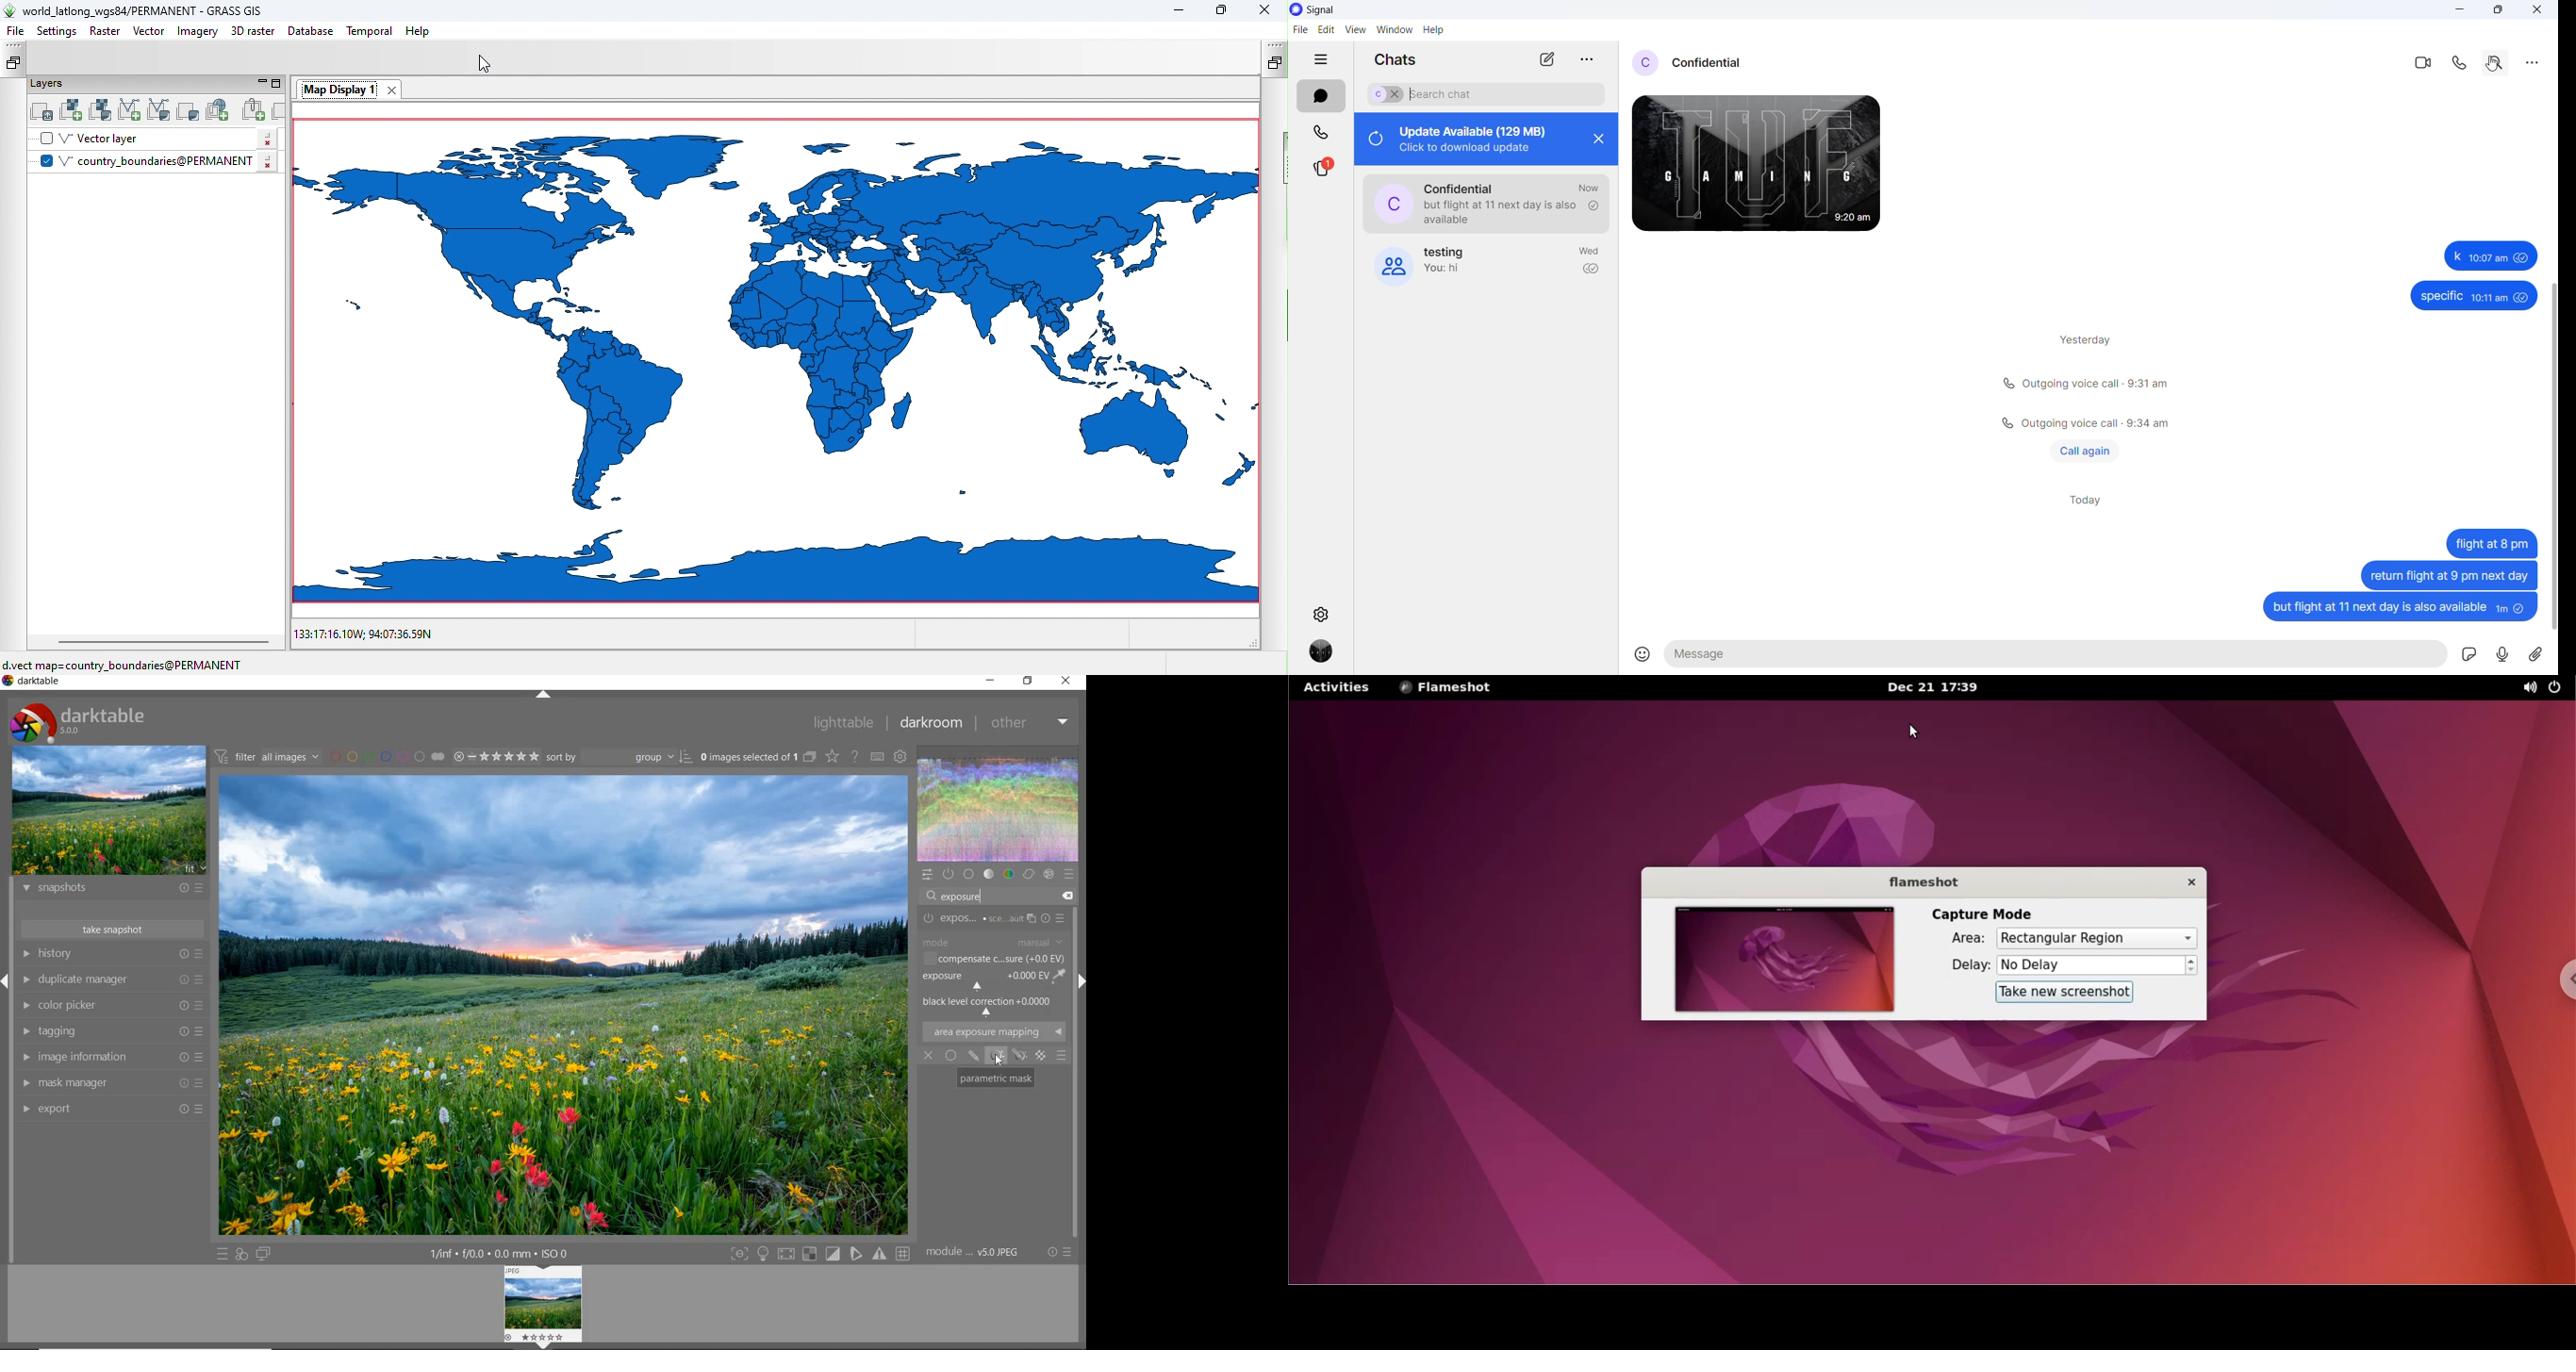 This screenshot has width=2576, height=1372. I want to click on expand/collapse, so click(546, 697).